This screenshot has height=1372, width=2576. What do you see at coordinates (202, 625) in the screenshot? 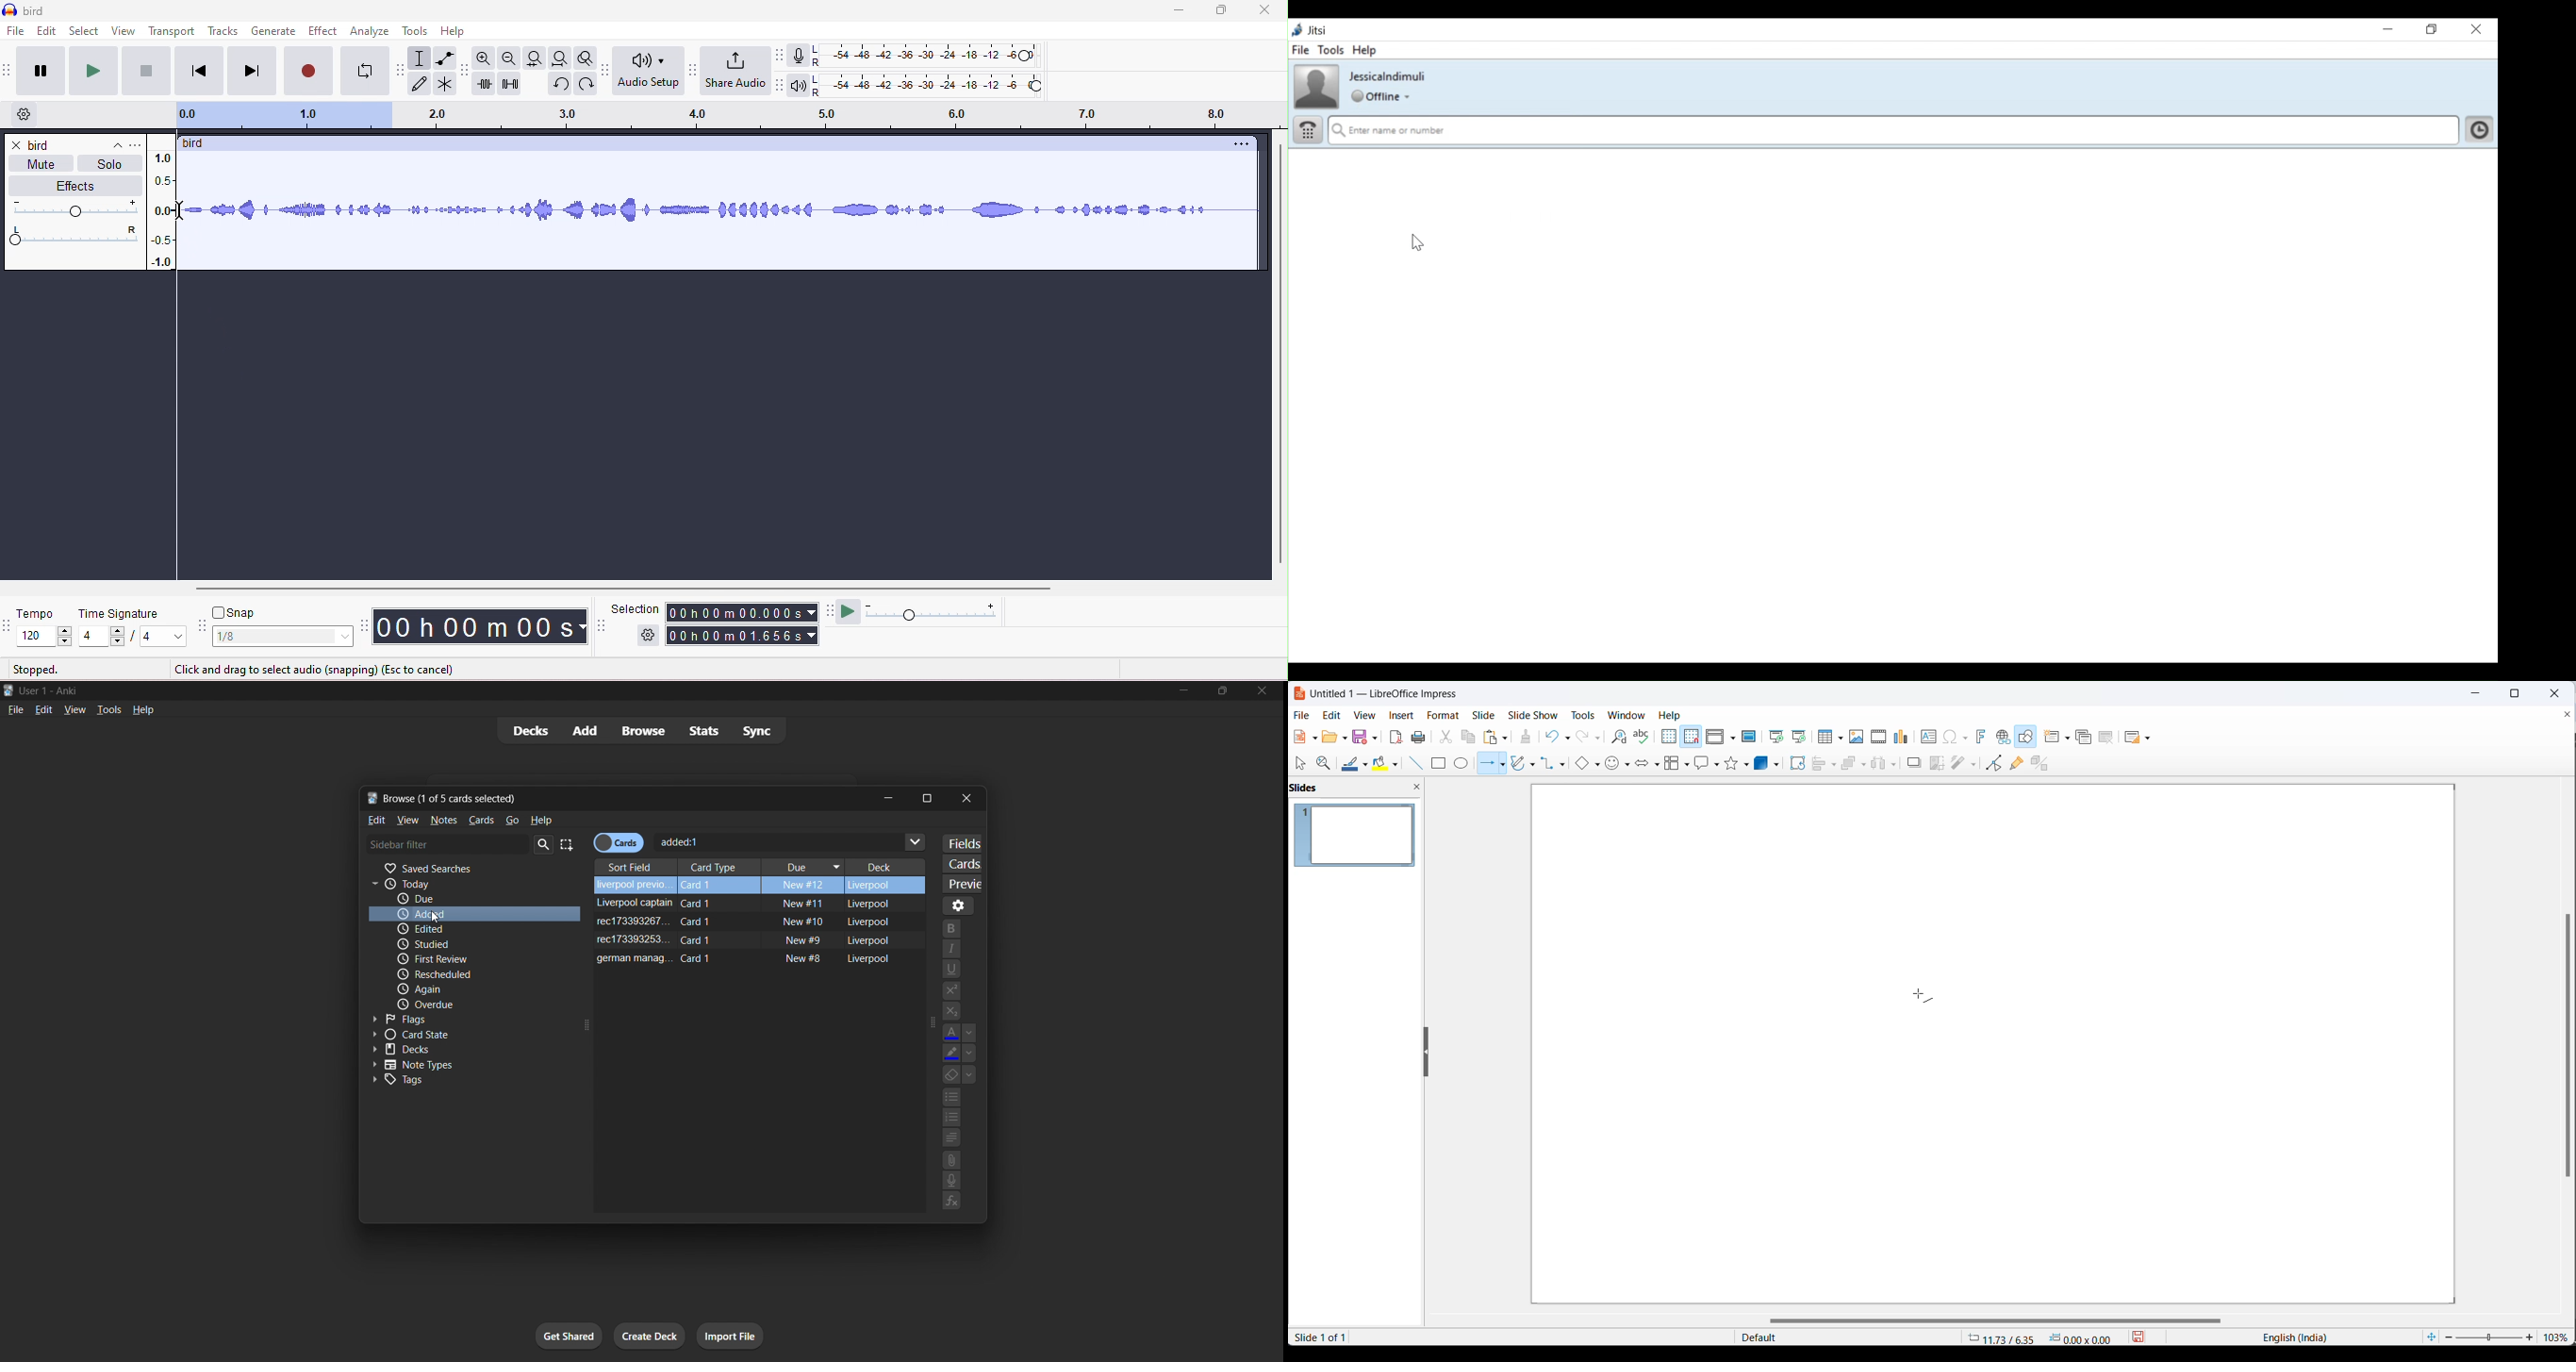
I see `snap tool bar` at bounding box center [202, 625].